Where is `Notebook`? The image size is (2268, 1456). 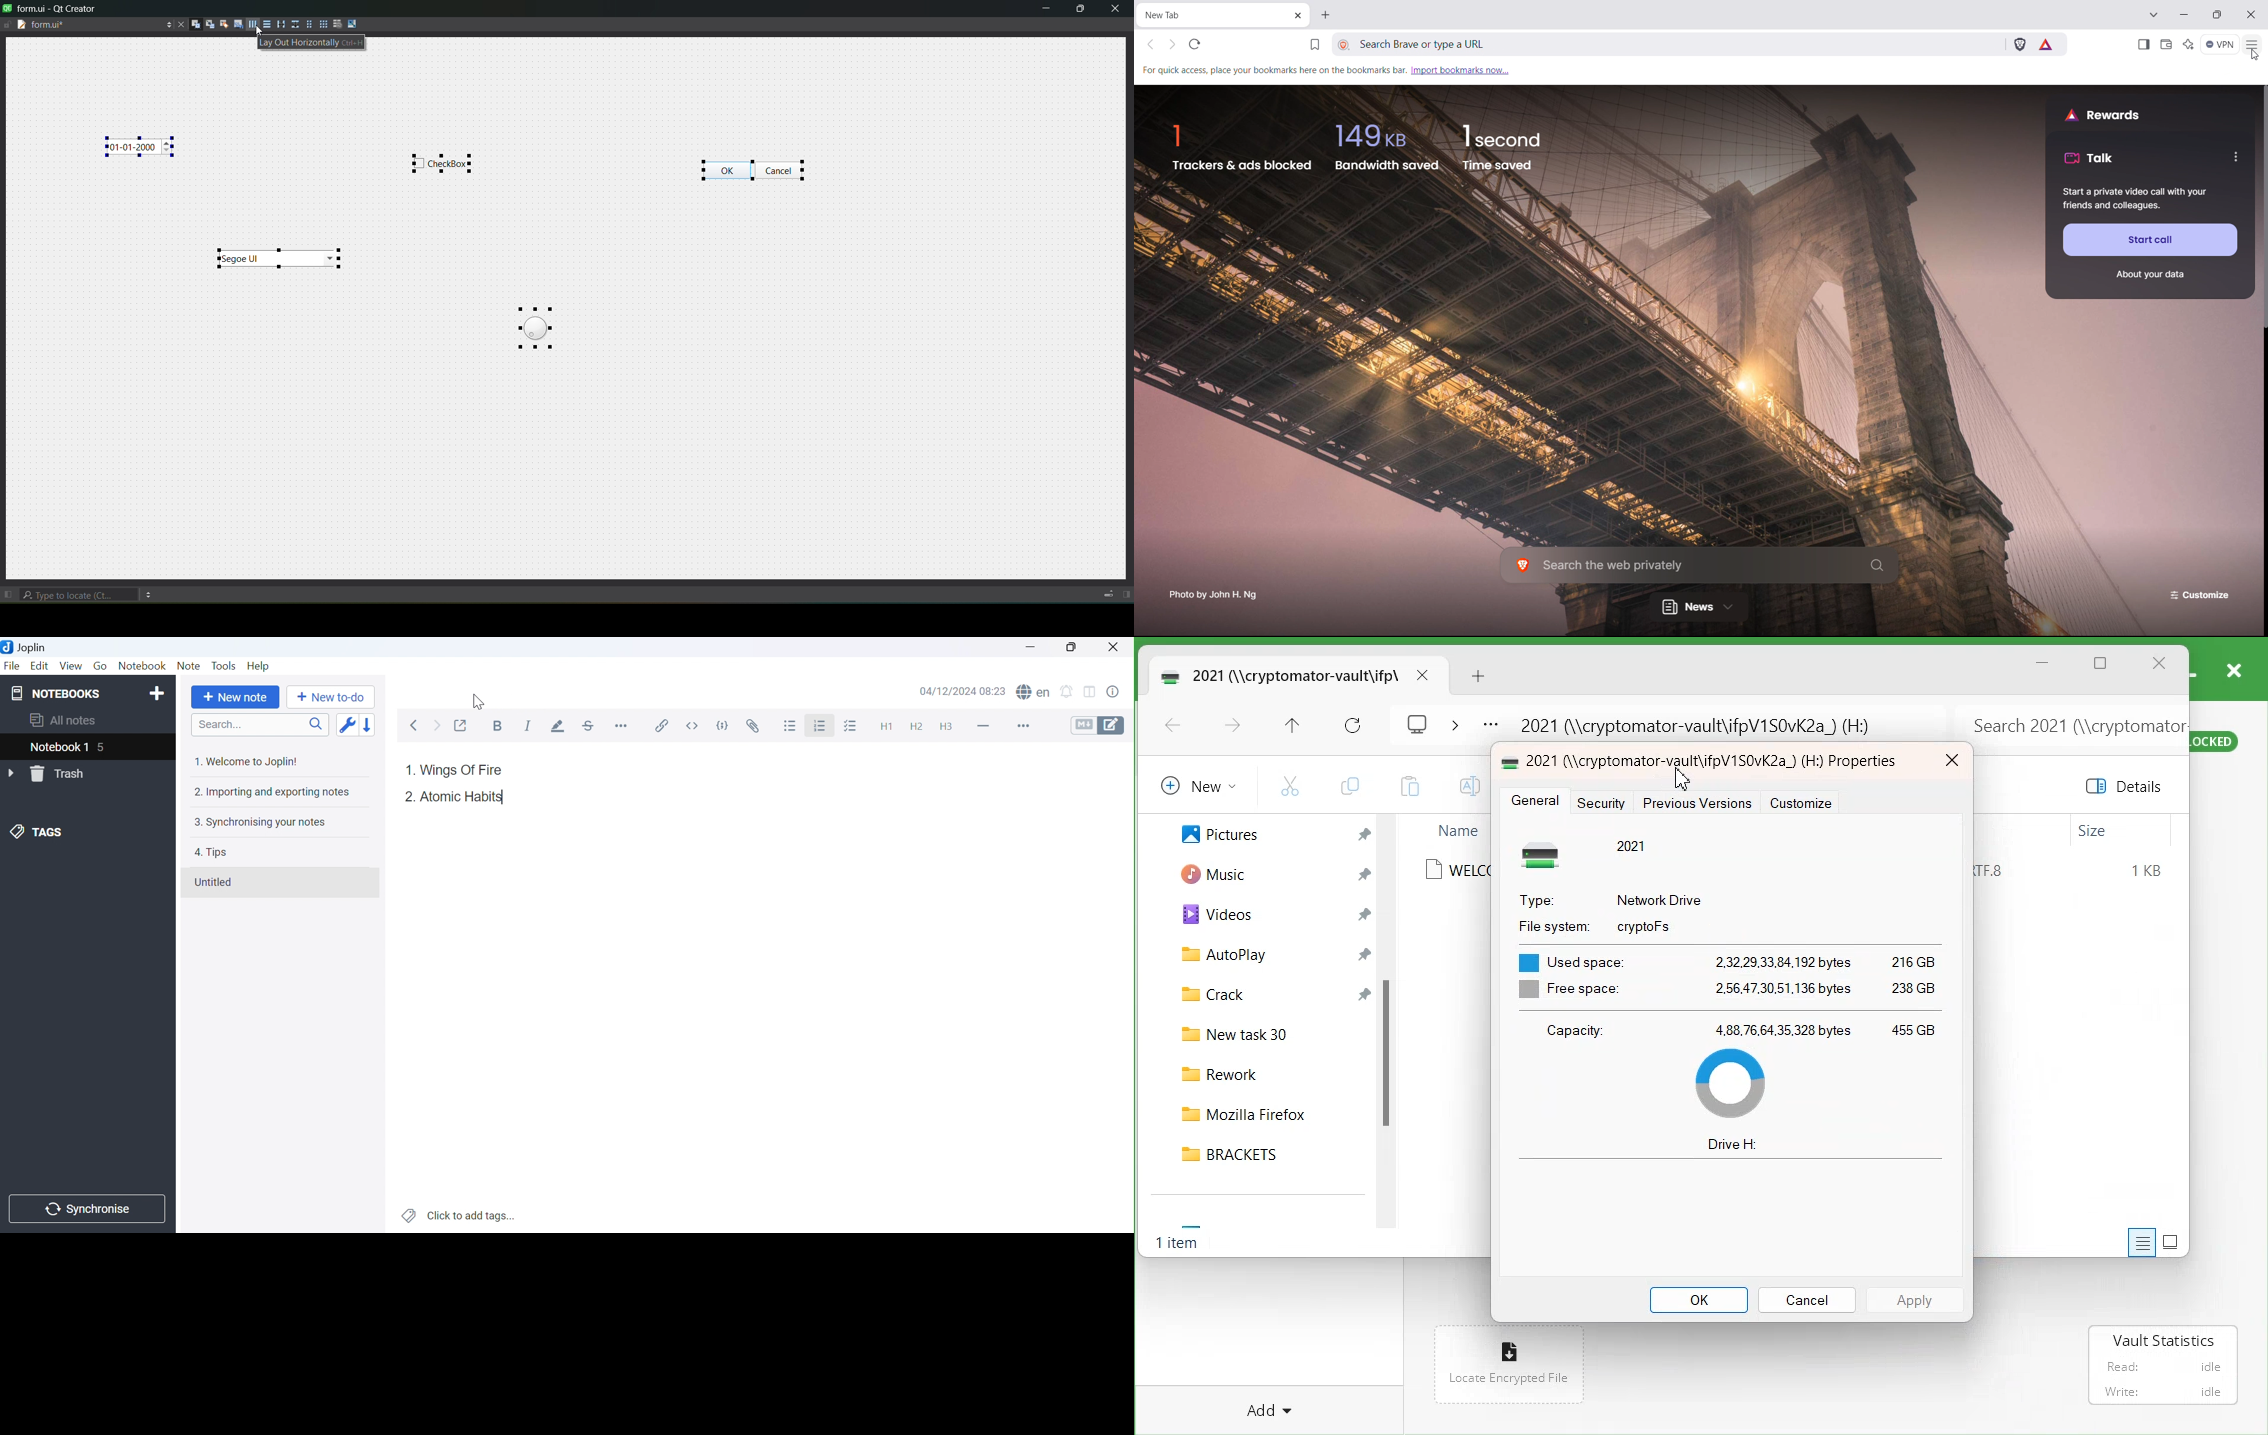
Notebook is located at coordinates (142, 665).